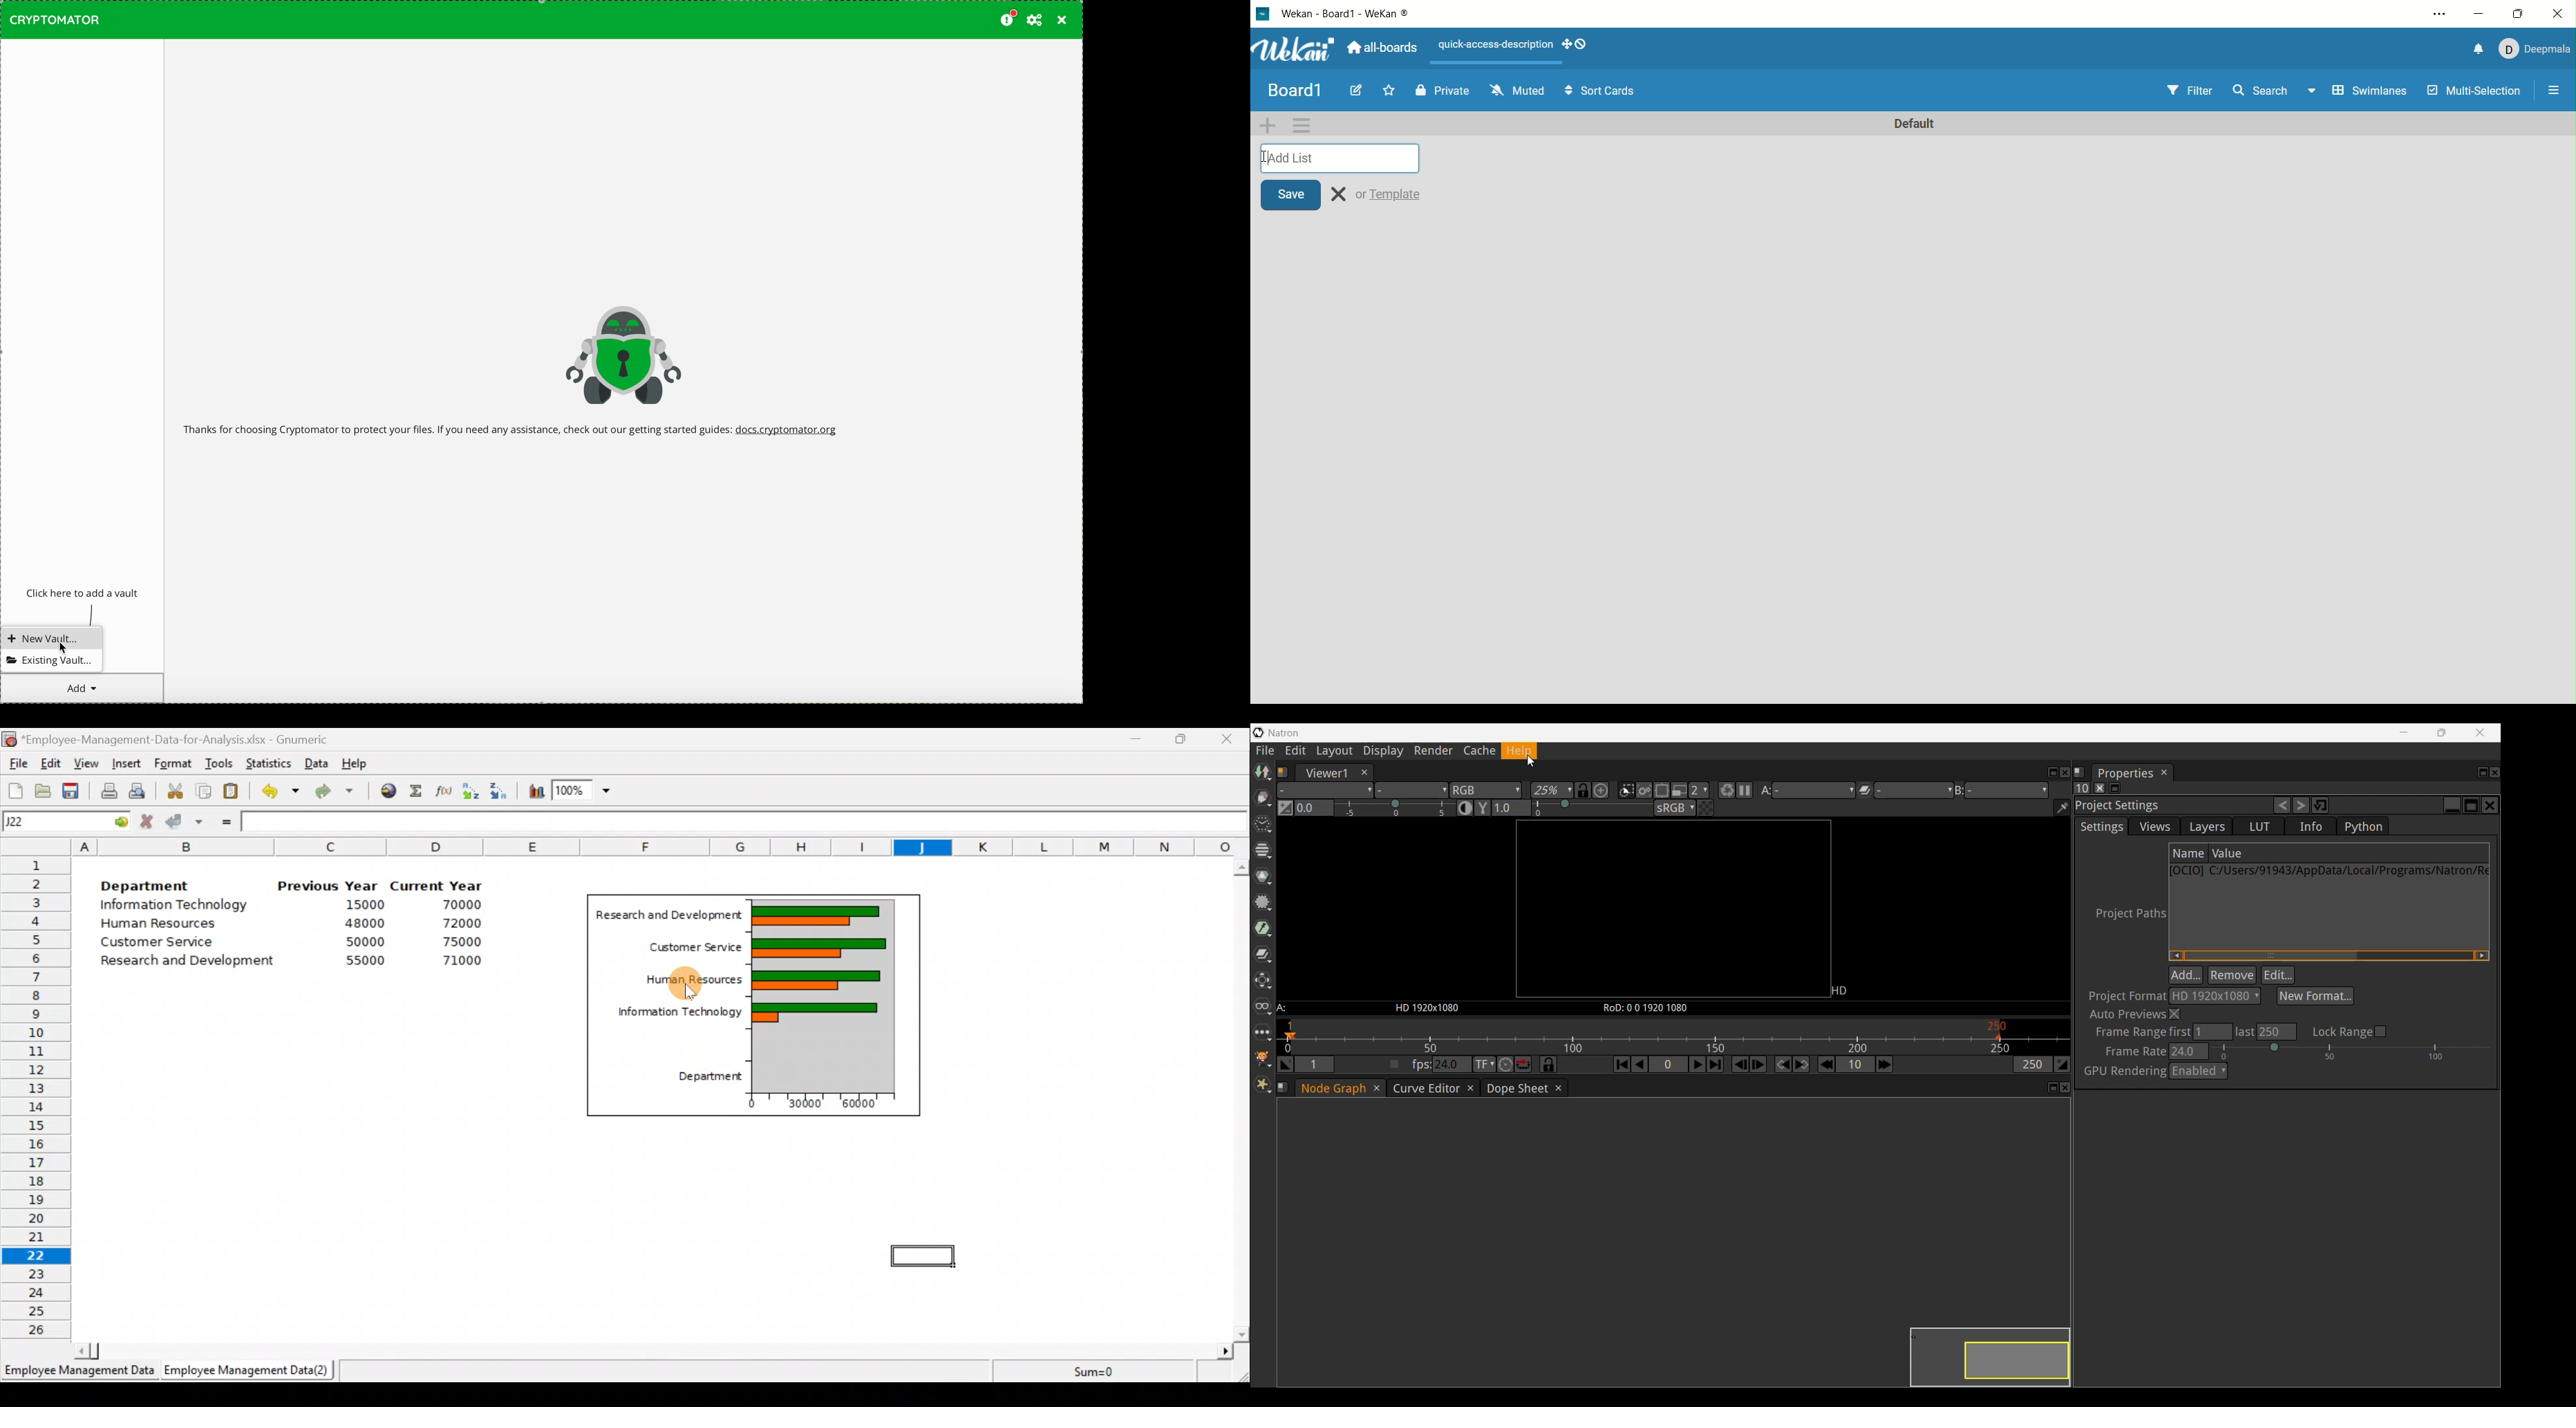  What do you see at coordinates (1353, 91) in the screenshot?
I see `edit` at bounding box center [1353, 91].